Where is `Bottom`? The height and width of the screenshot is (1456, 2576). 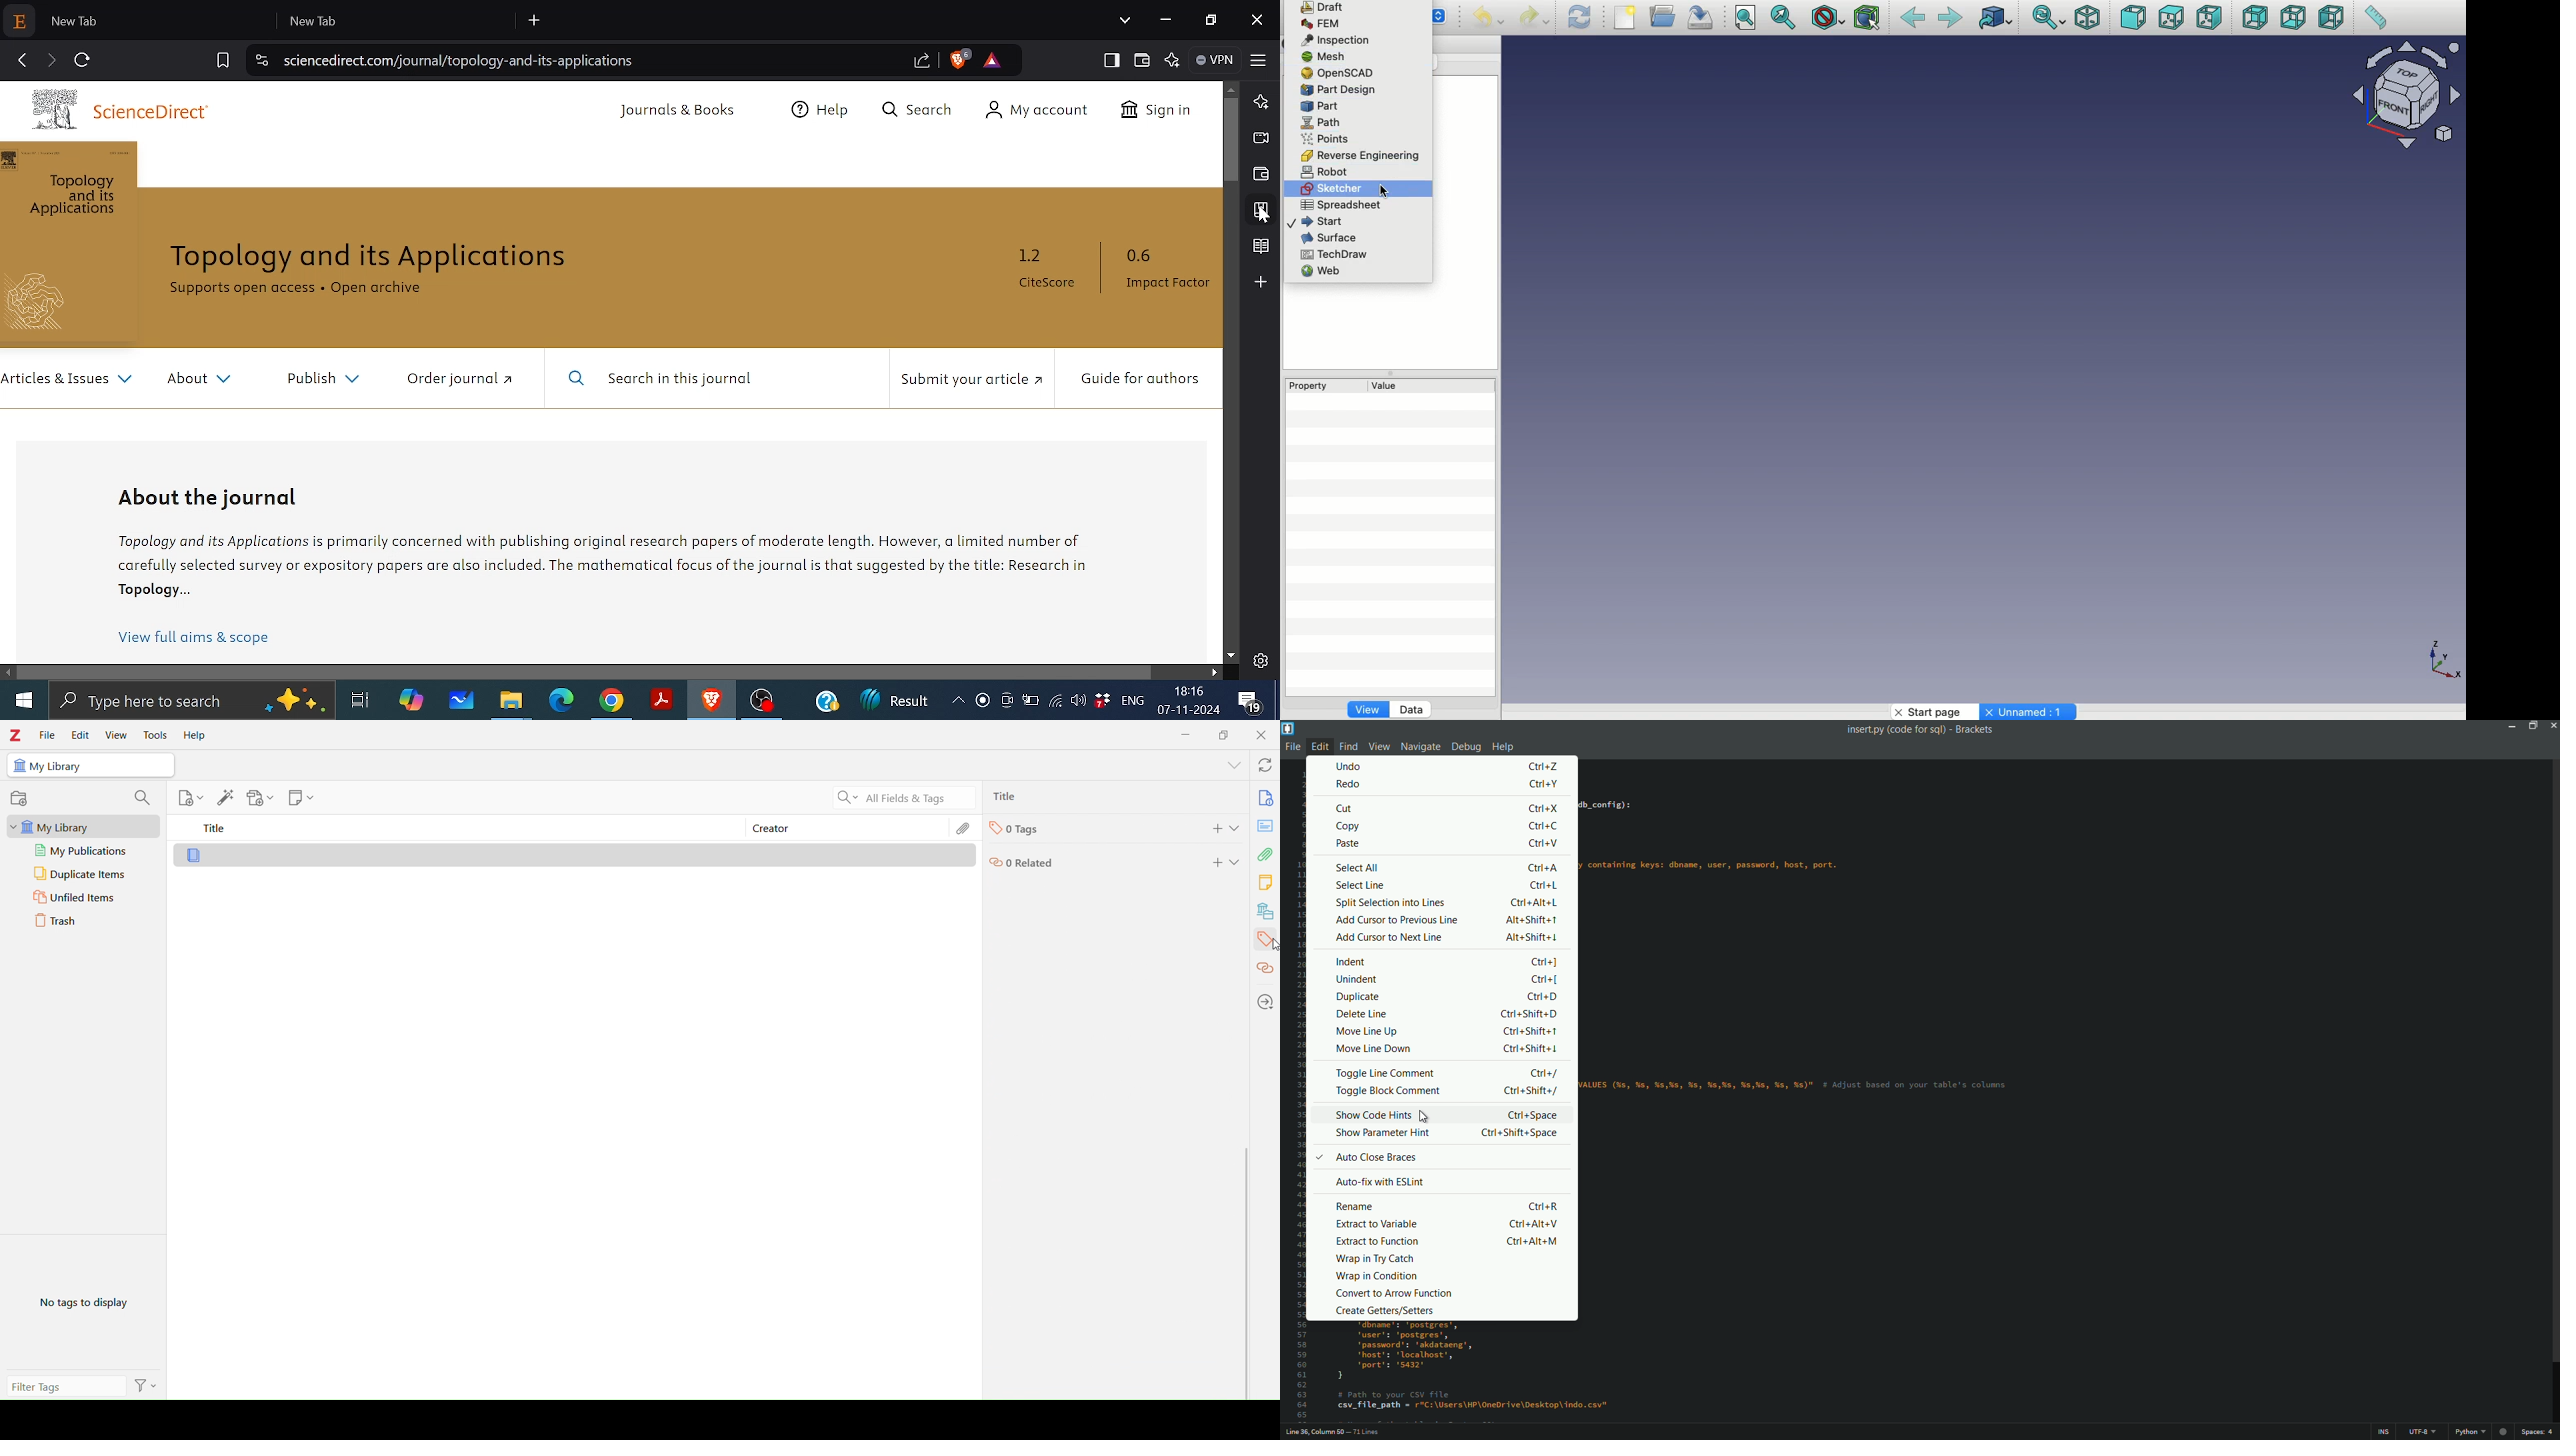
Bottom is located at coordinates (2293, 19).